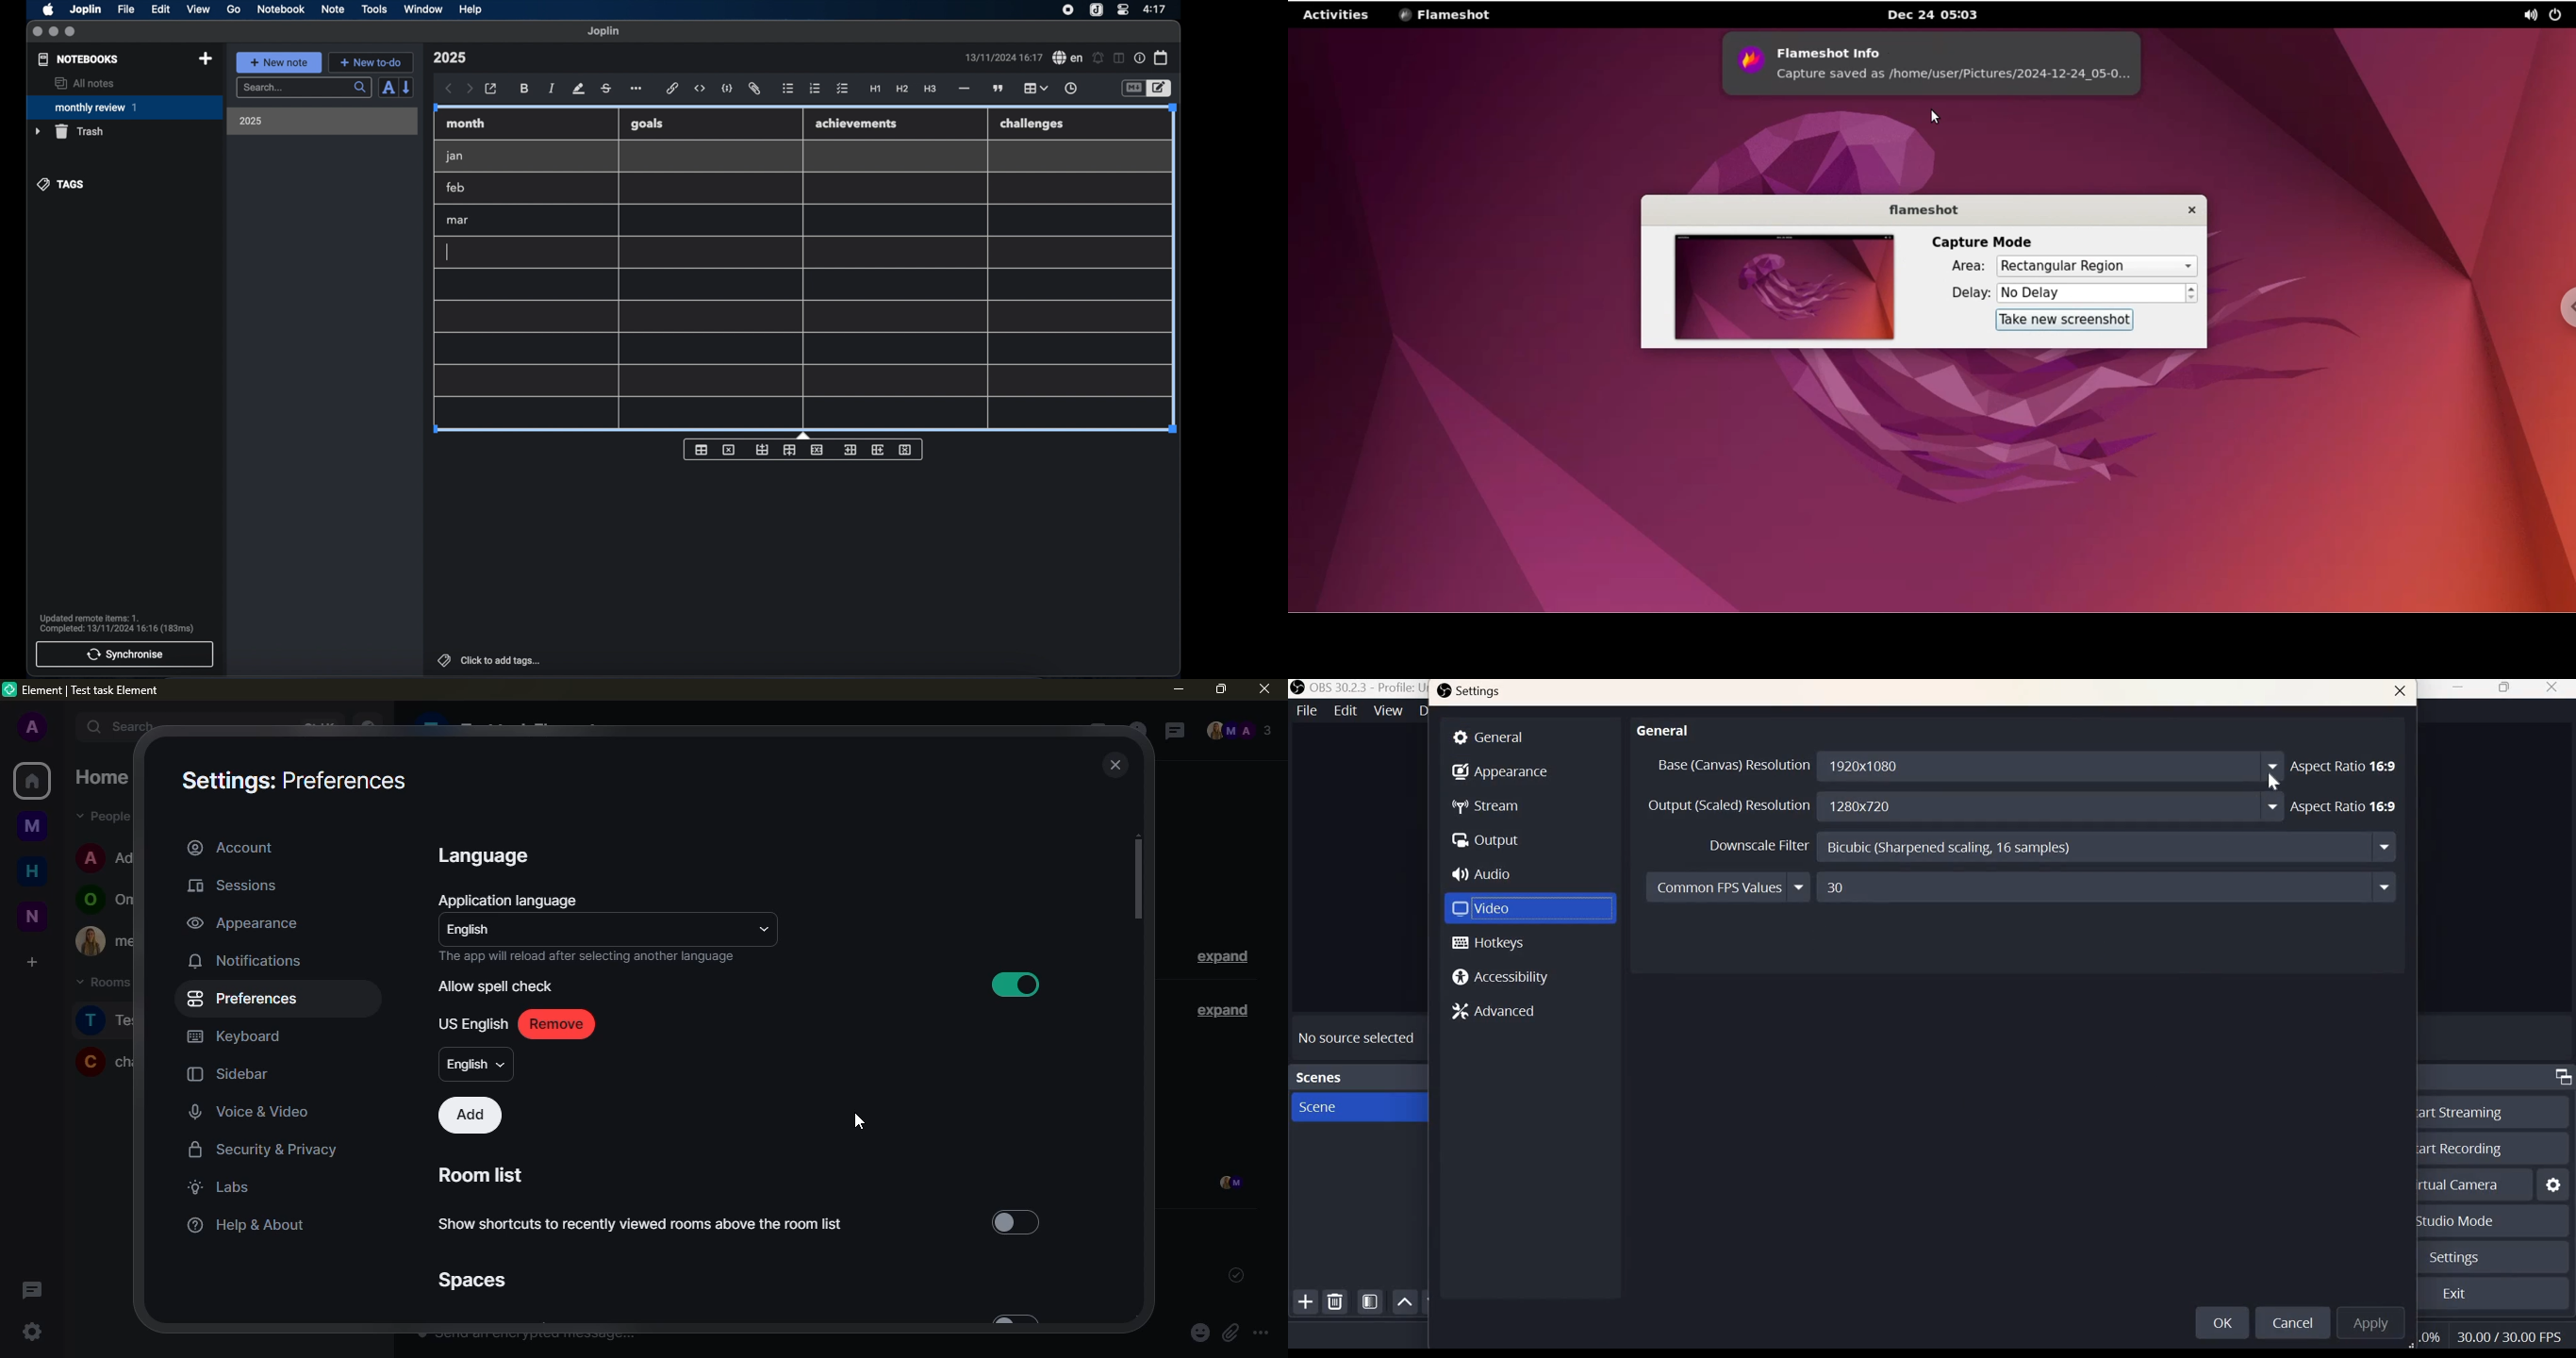 The height and width of the screenshot is (1372, 2576). I want to click on achievements, so click(857, 124).